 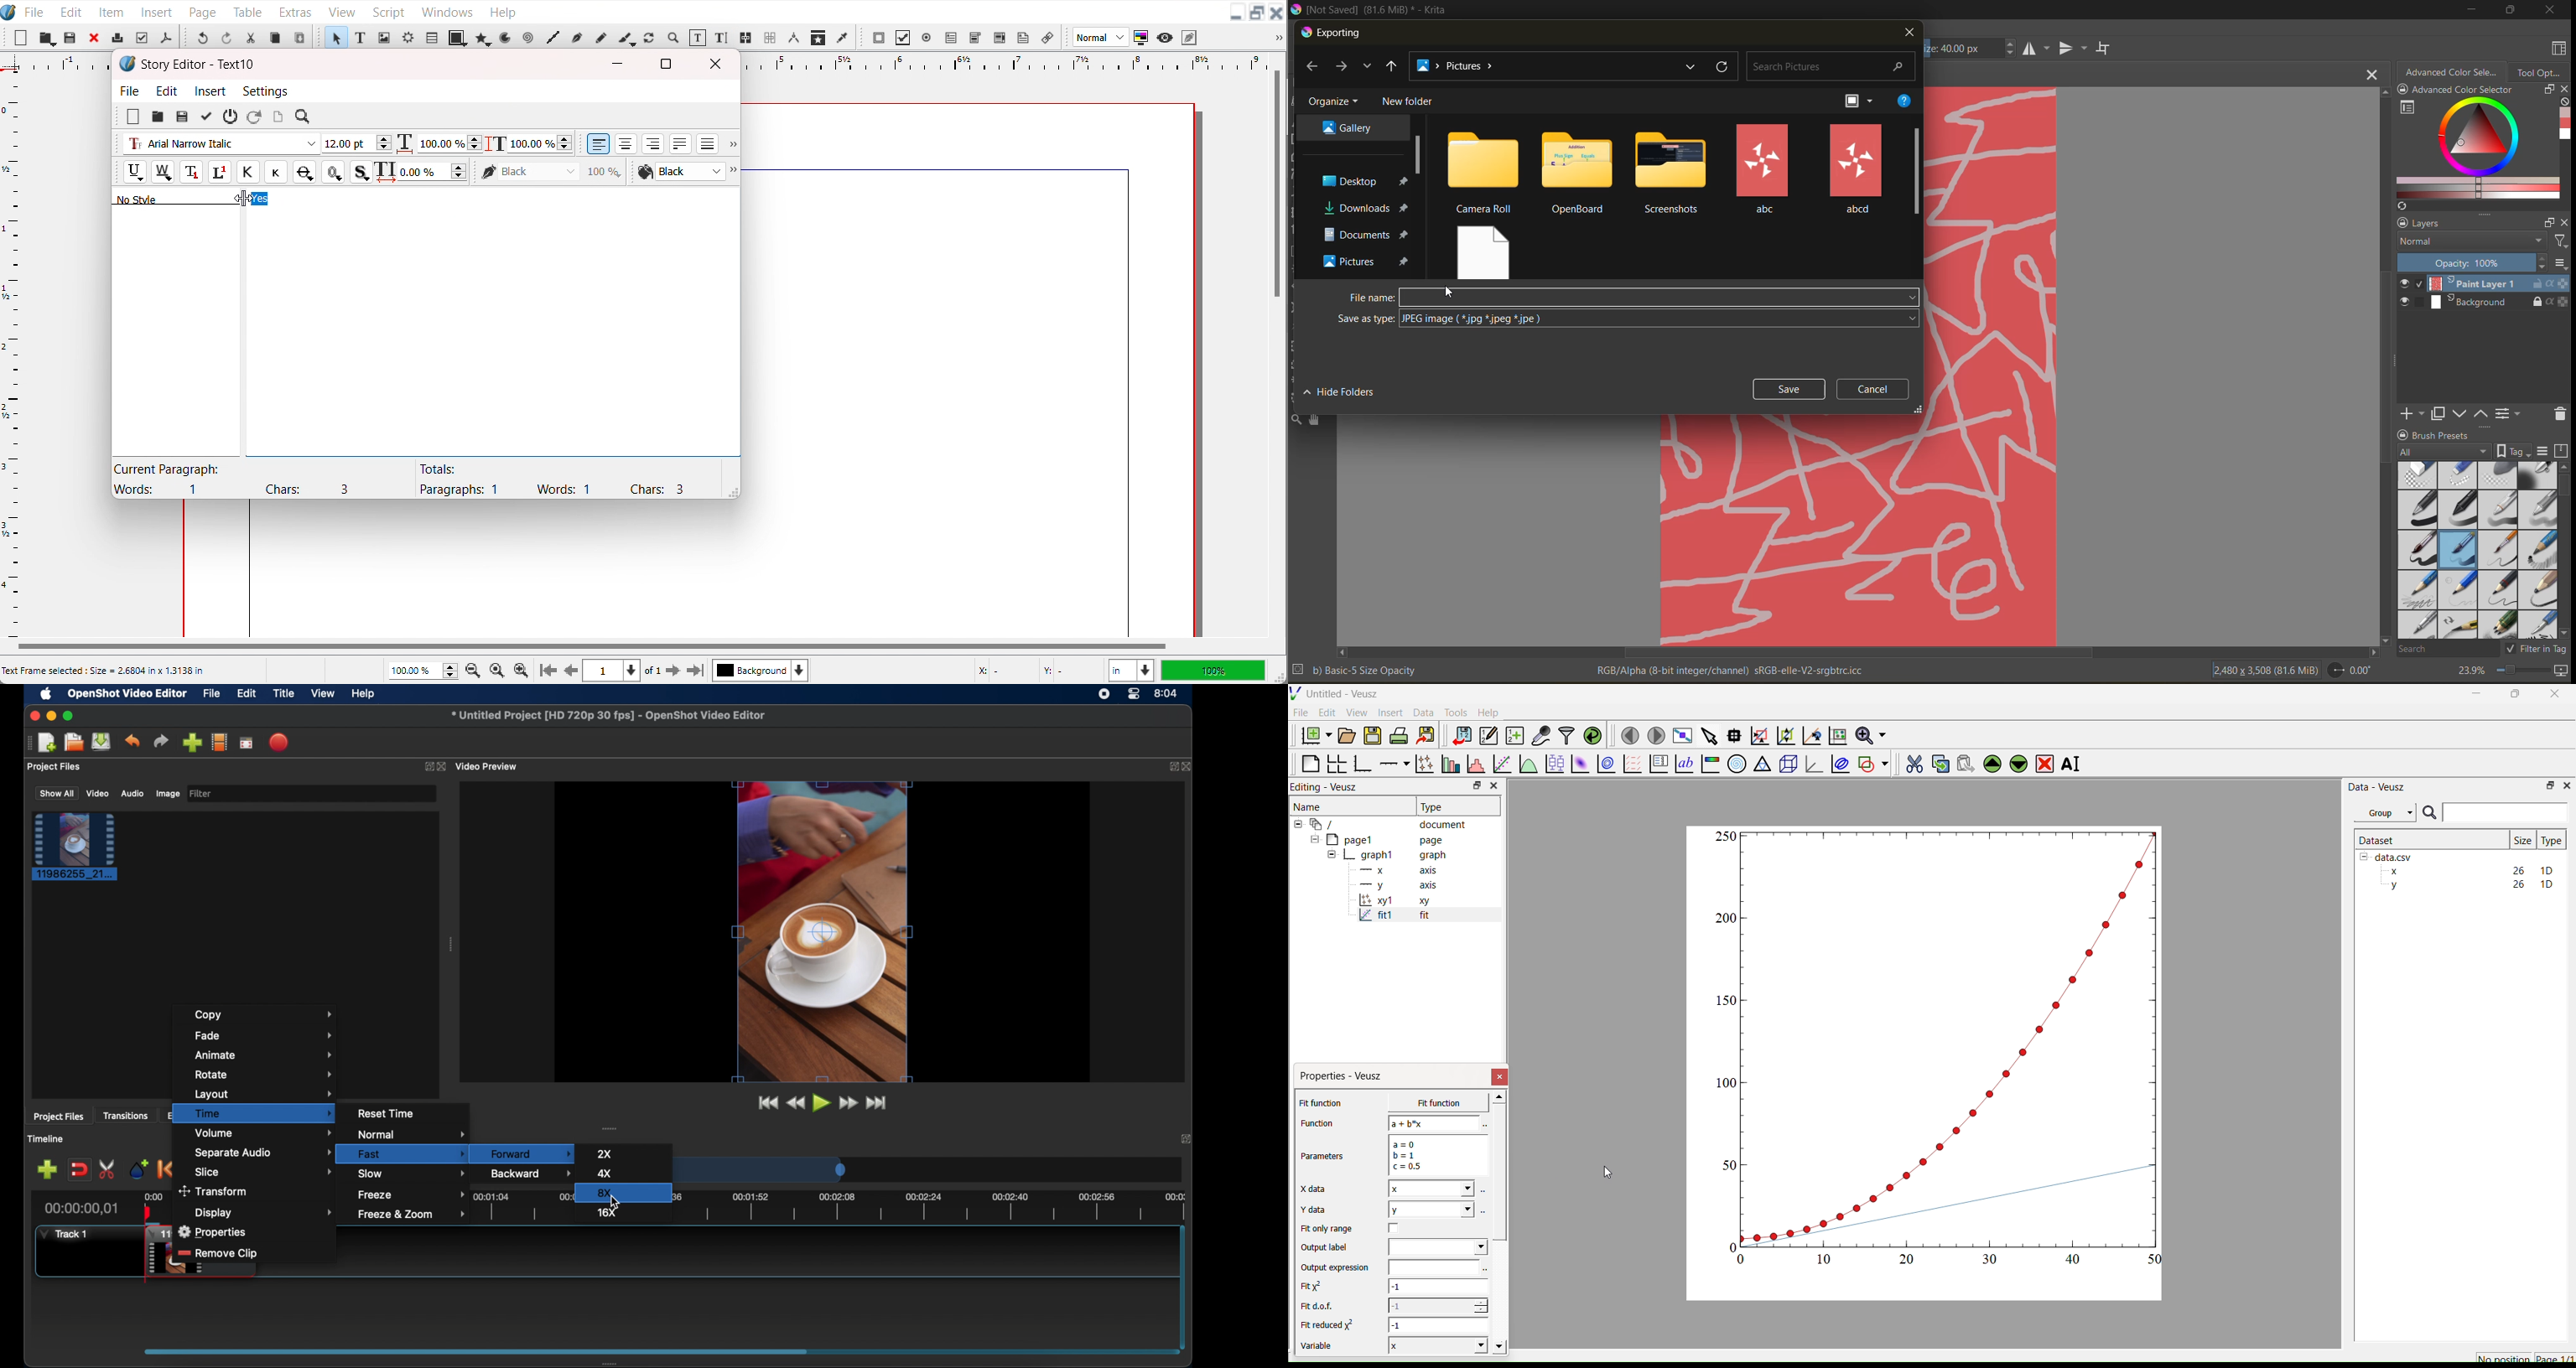 What do you see at coordinates (1483, 1126) in the screenshot?
I see `Select using dataset browser` at bounding box center [1483, 1126].